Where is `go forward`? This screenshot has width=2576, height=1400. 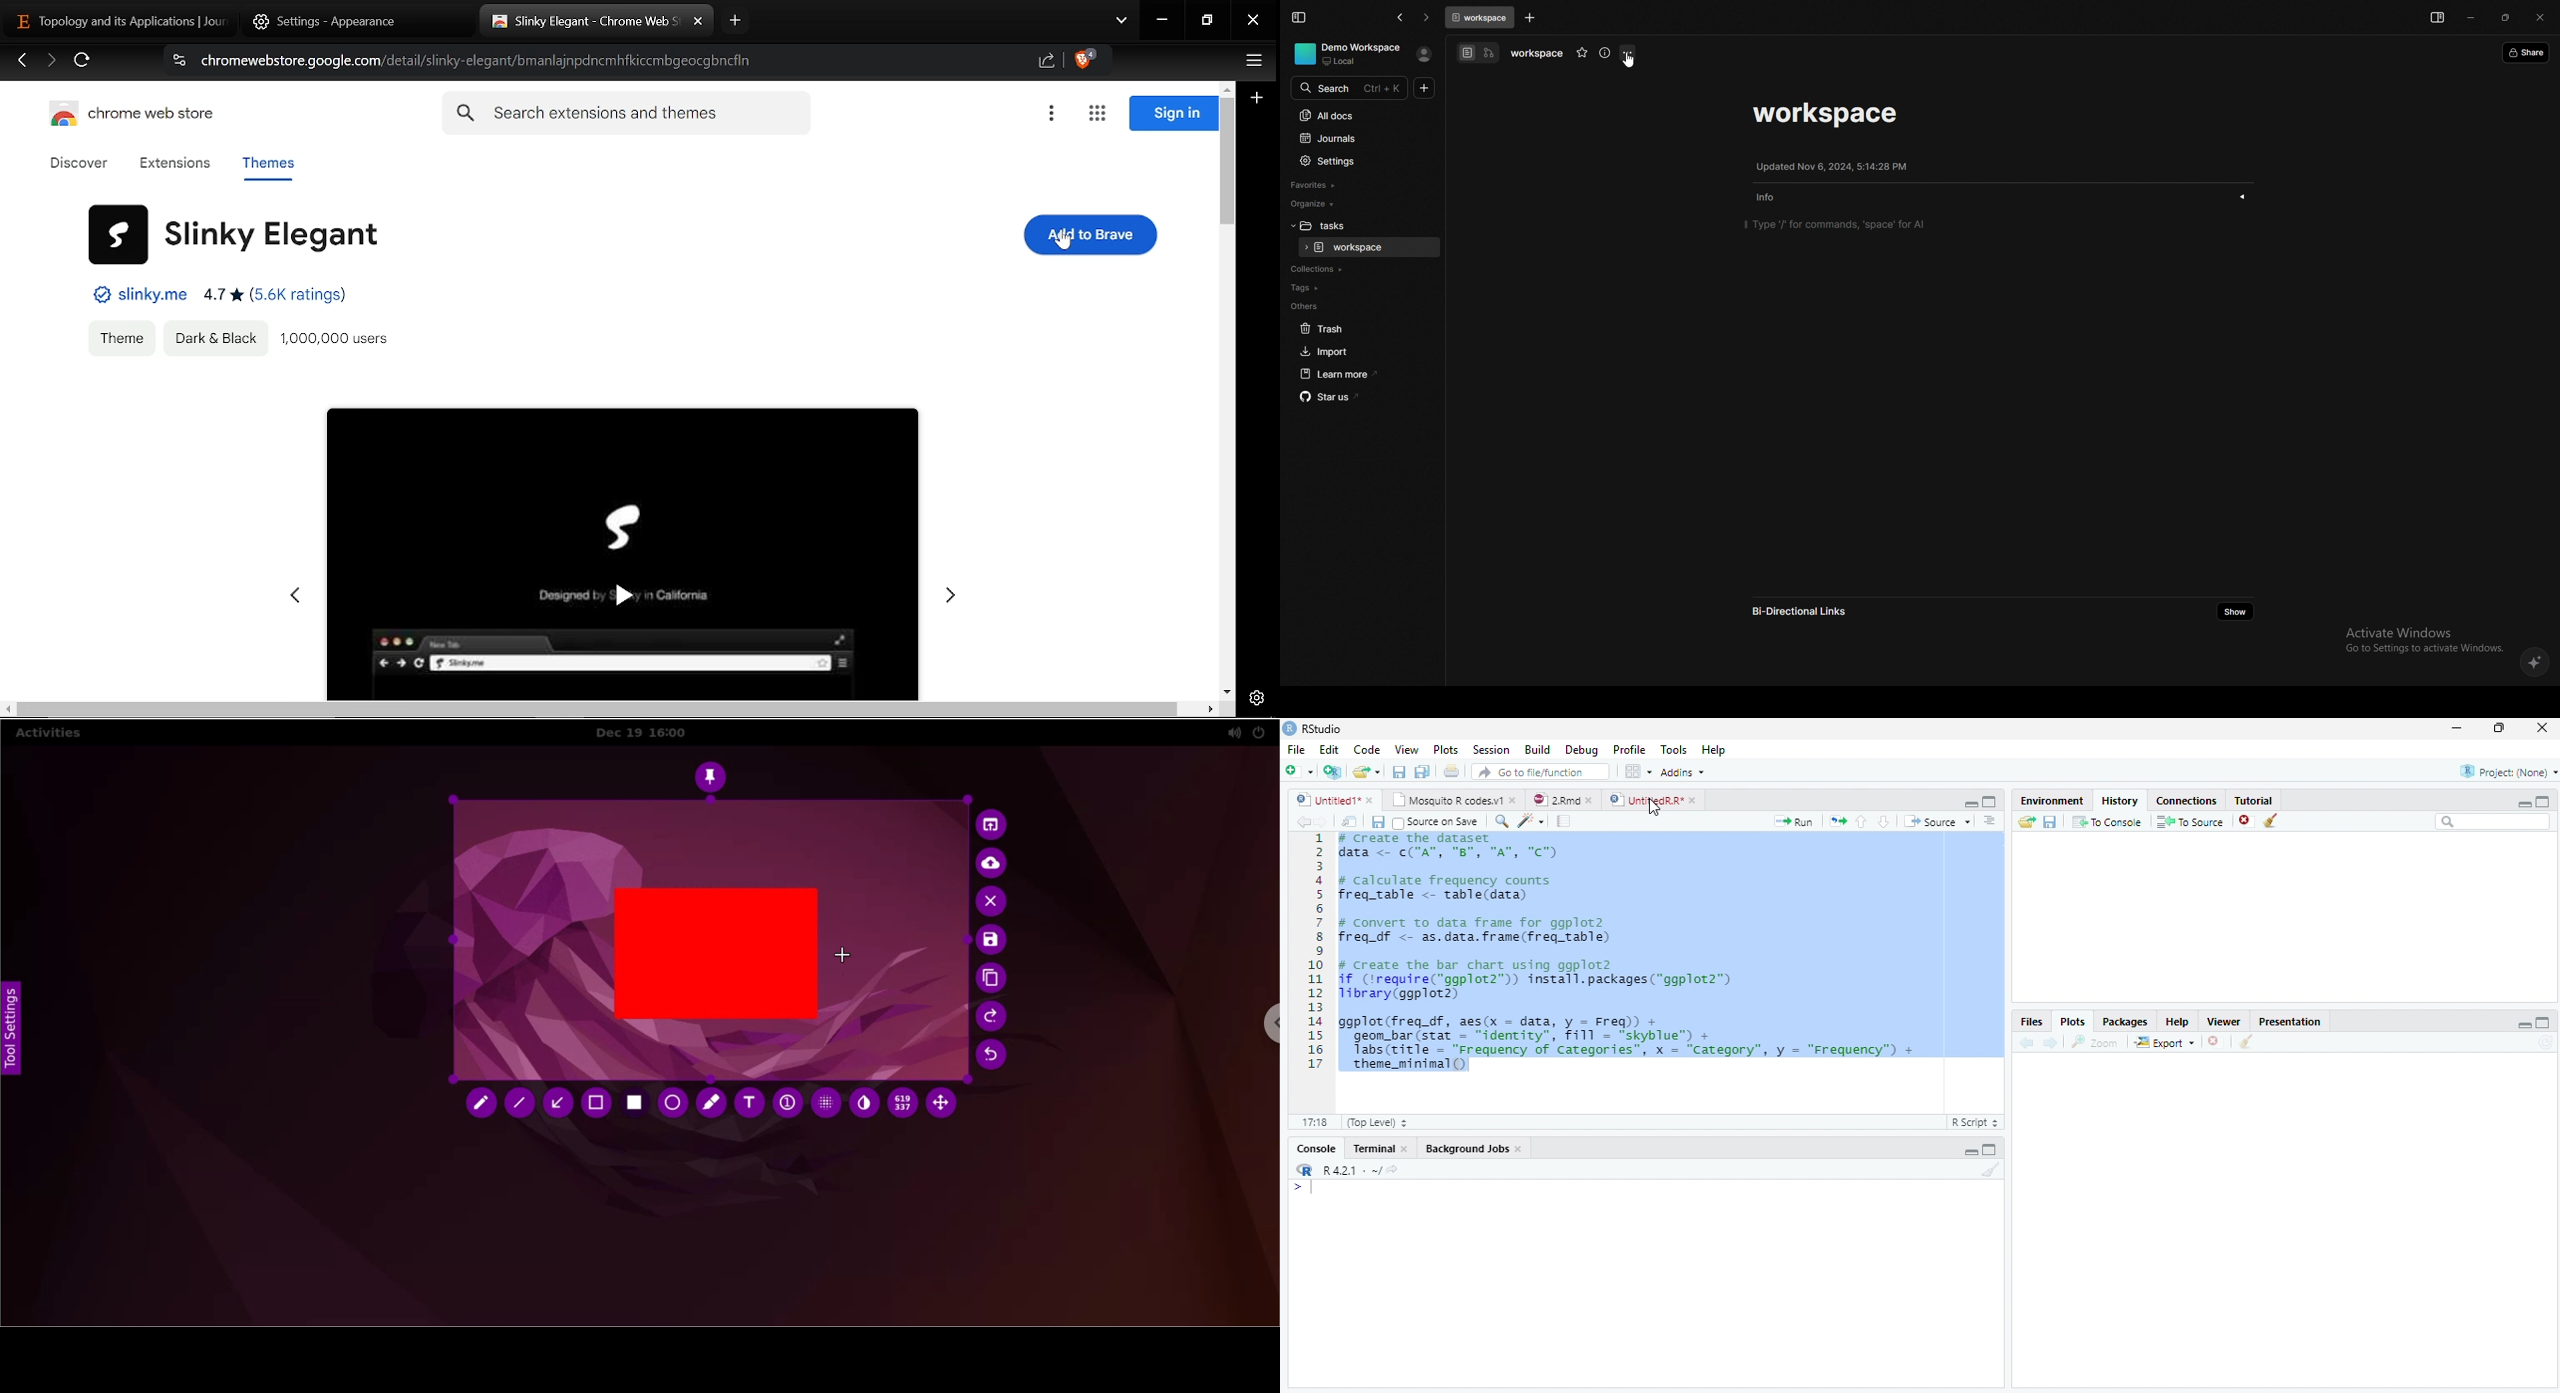 go forward is located at coordinates (1427, 18).